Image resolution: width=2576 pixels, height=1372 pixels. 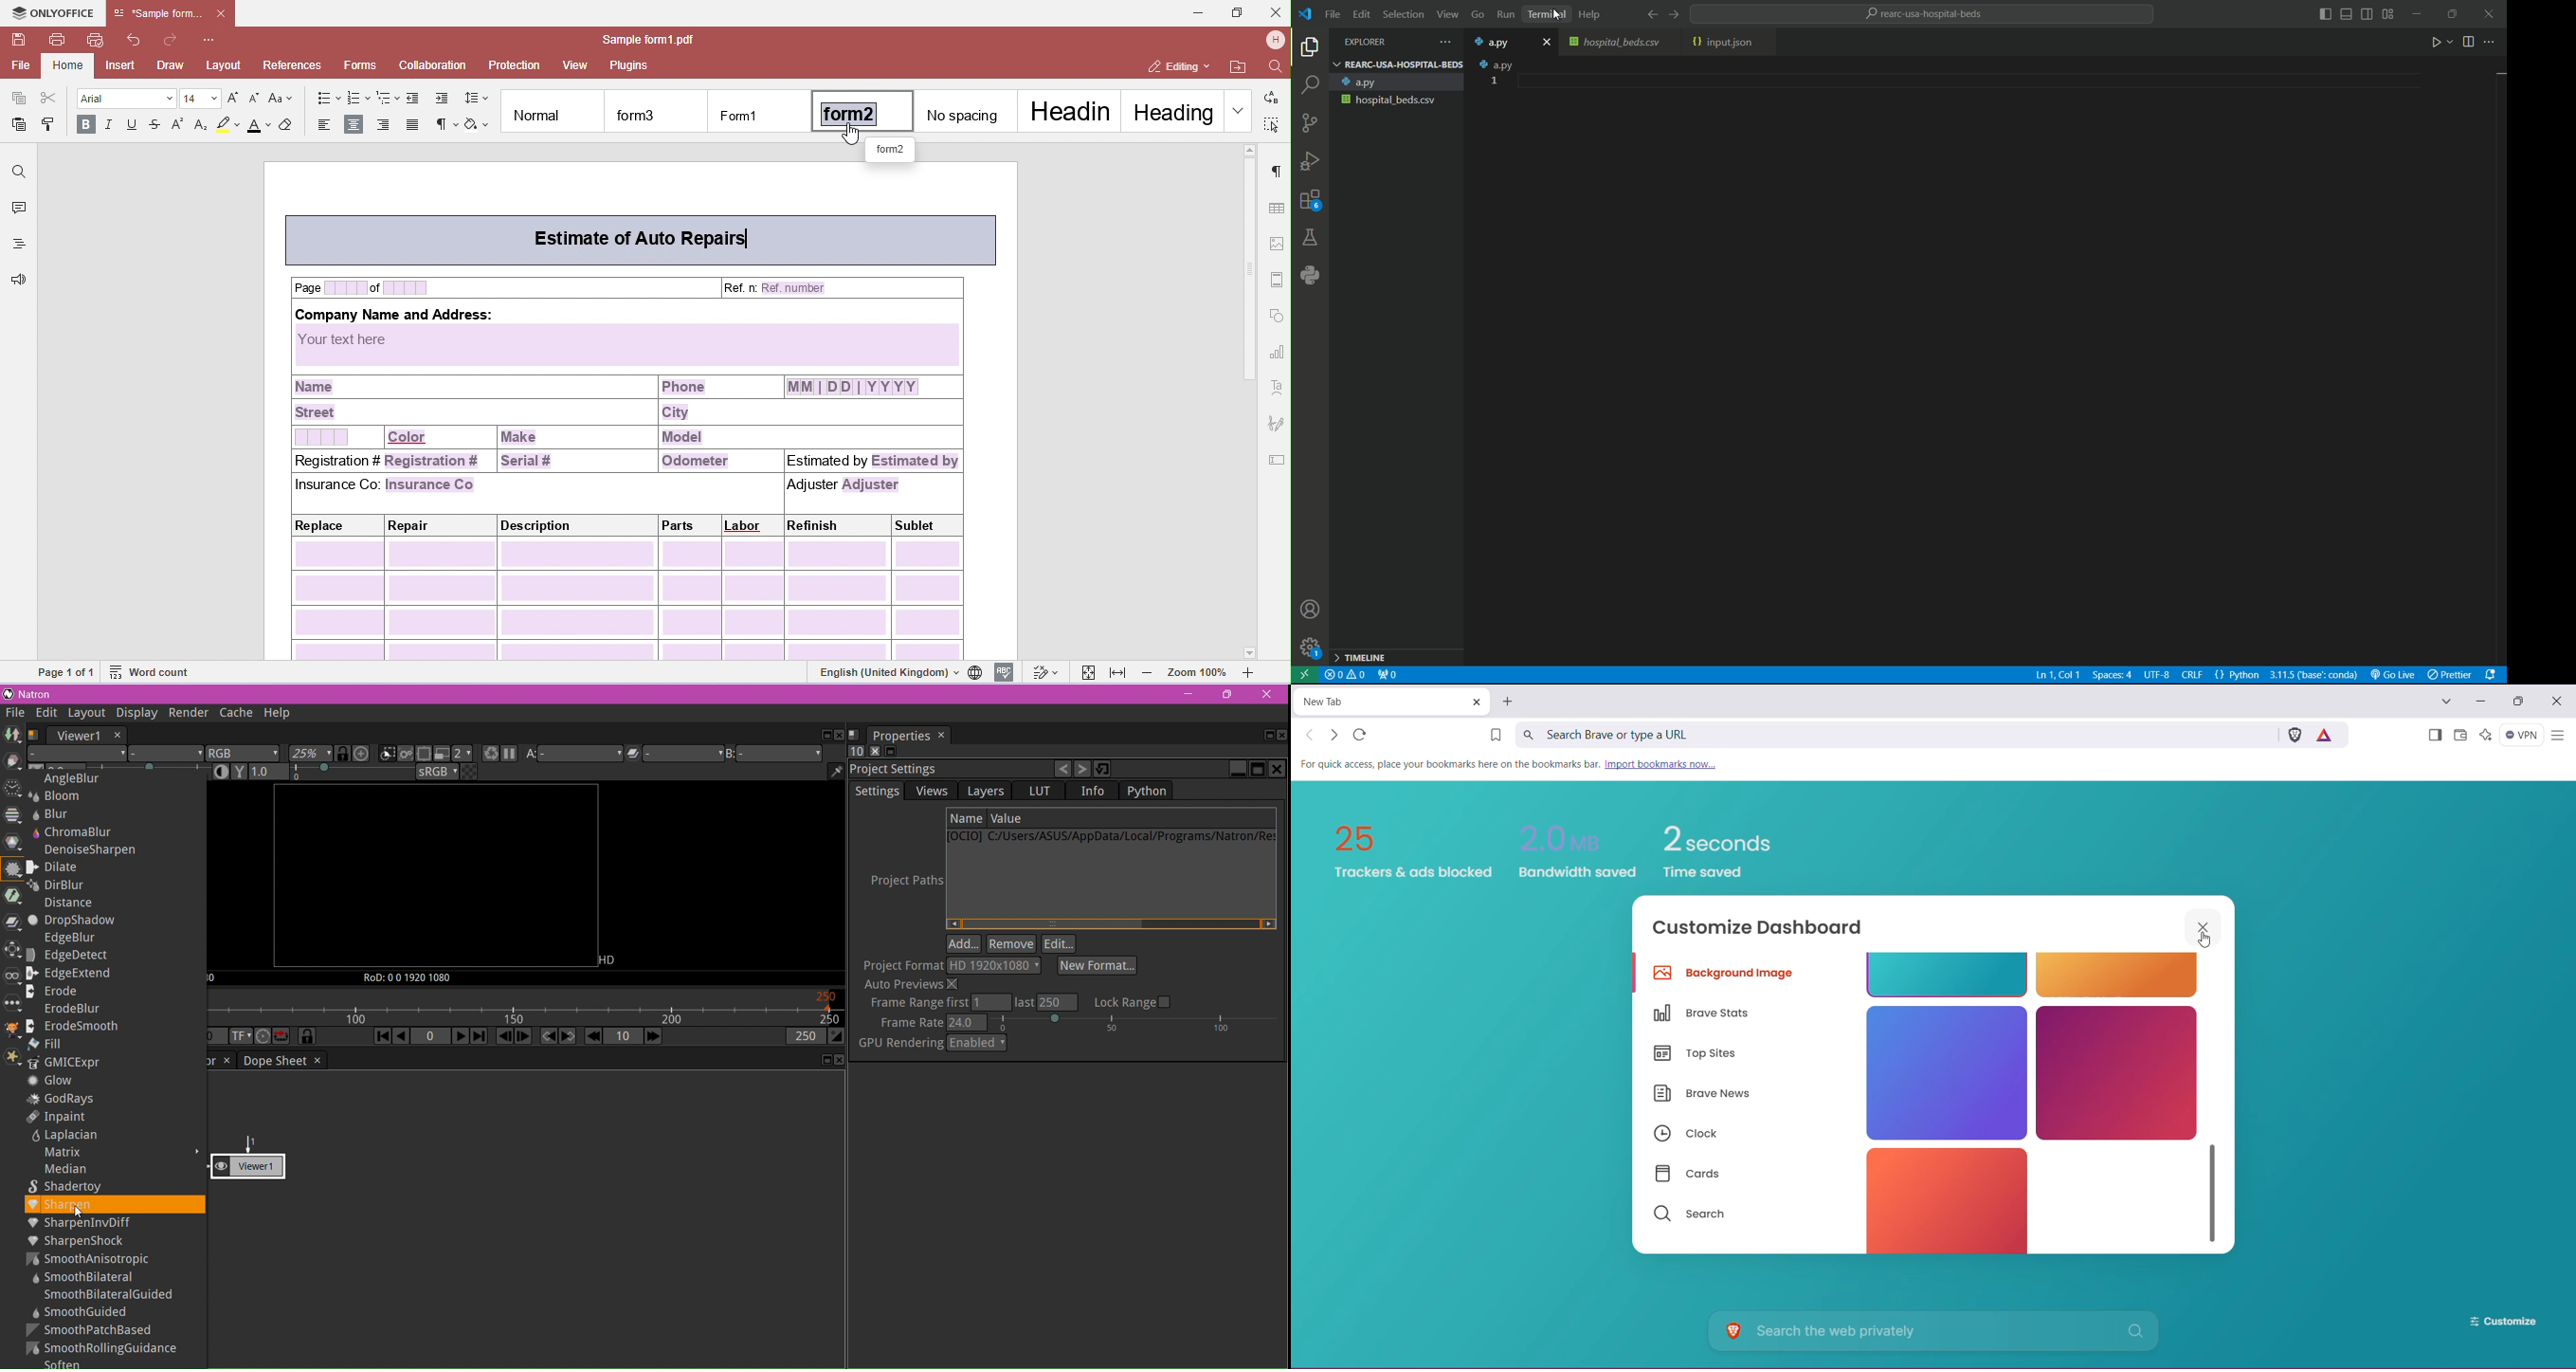 I want to click on run and debug, so click(x=1310, y=158).